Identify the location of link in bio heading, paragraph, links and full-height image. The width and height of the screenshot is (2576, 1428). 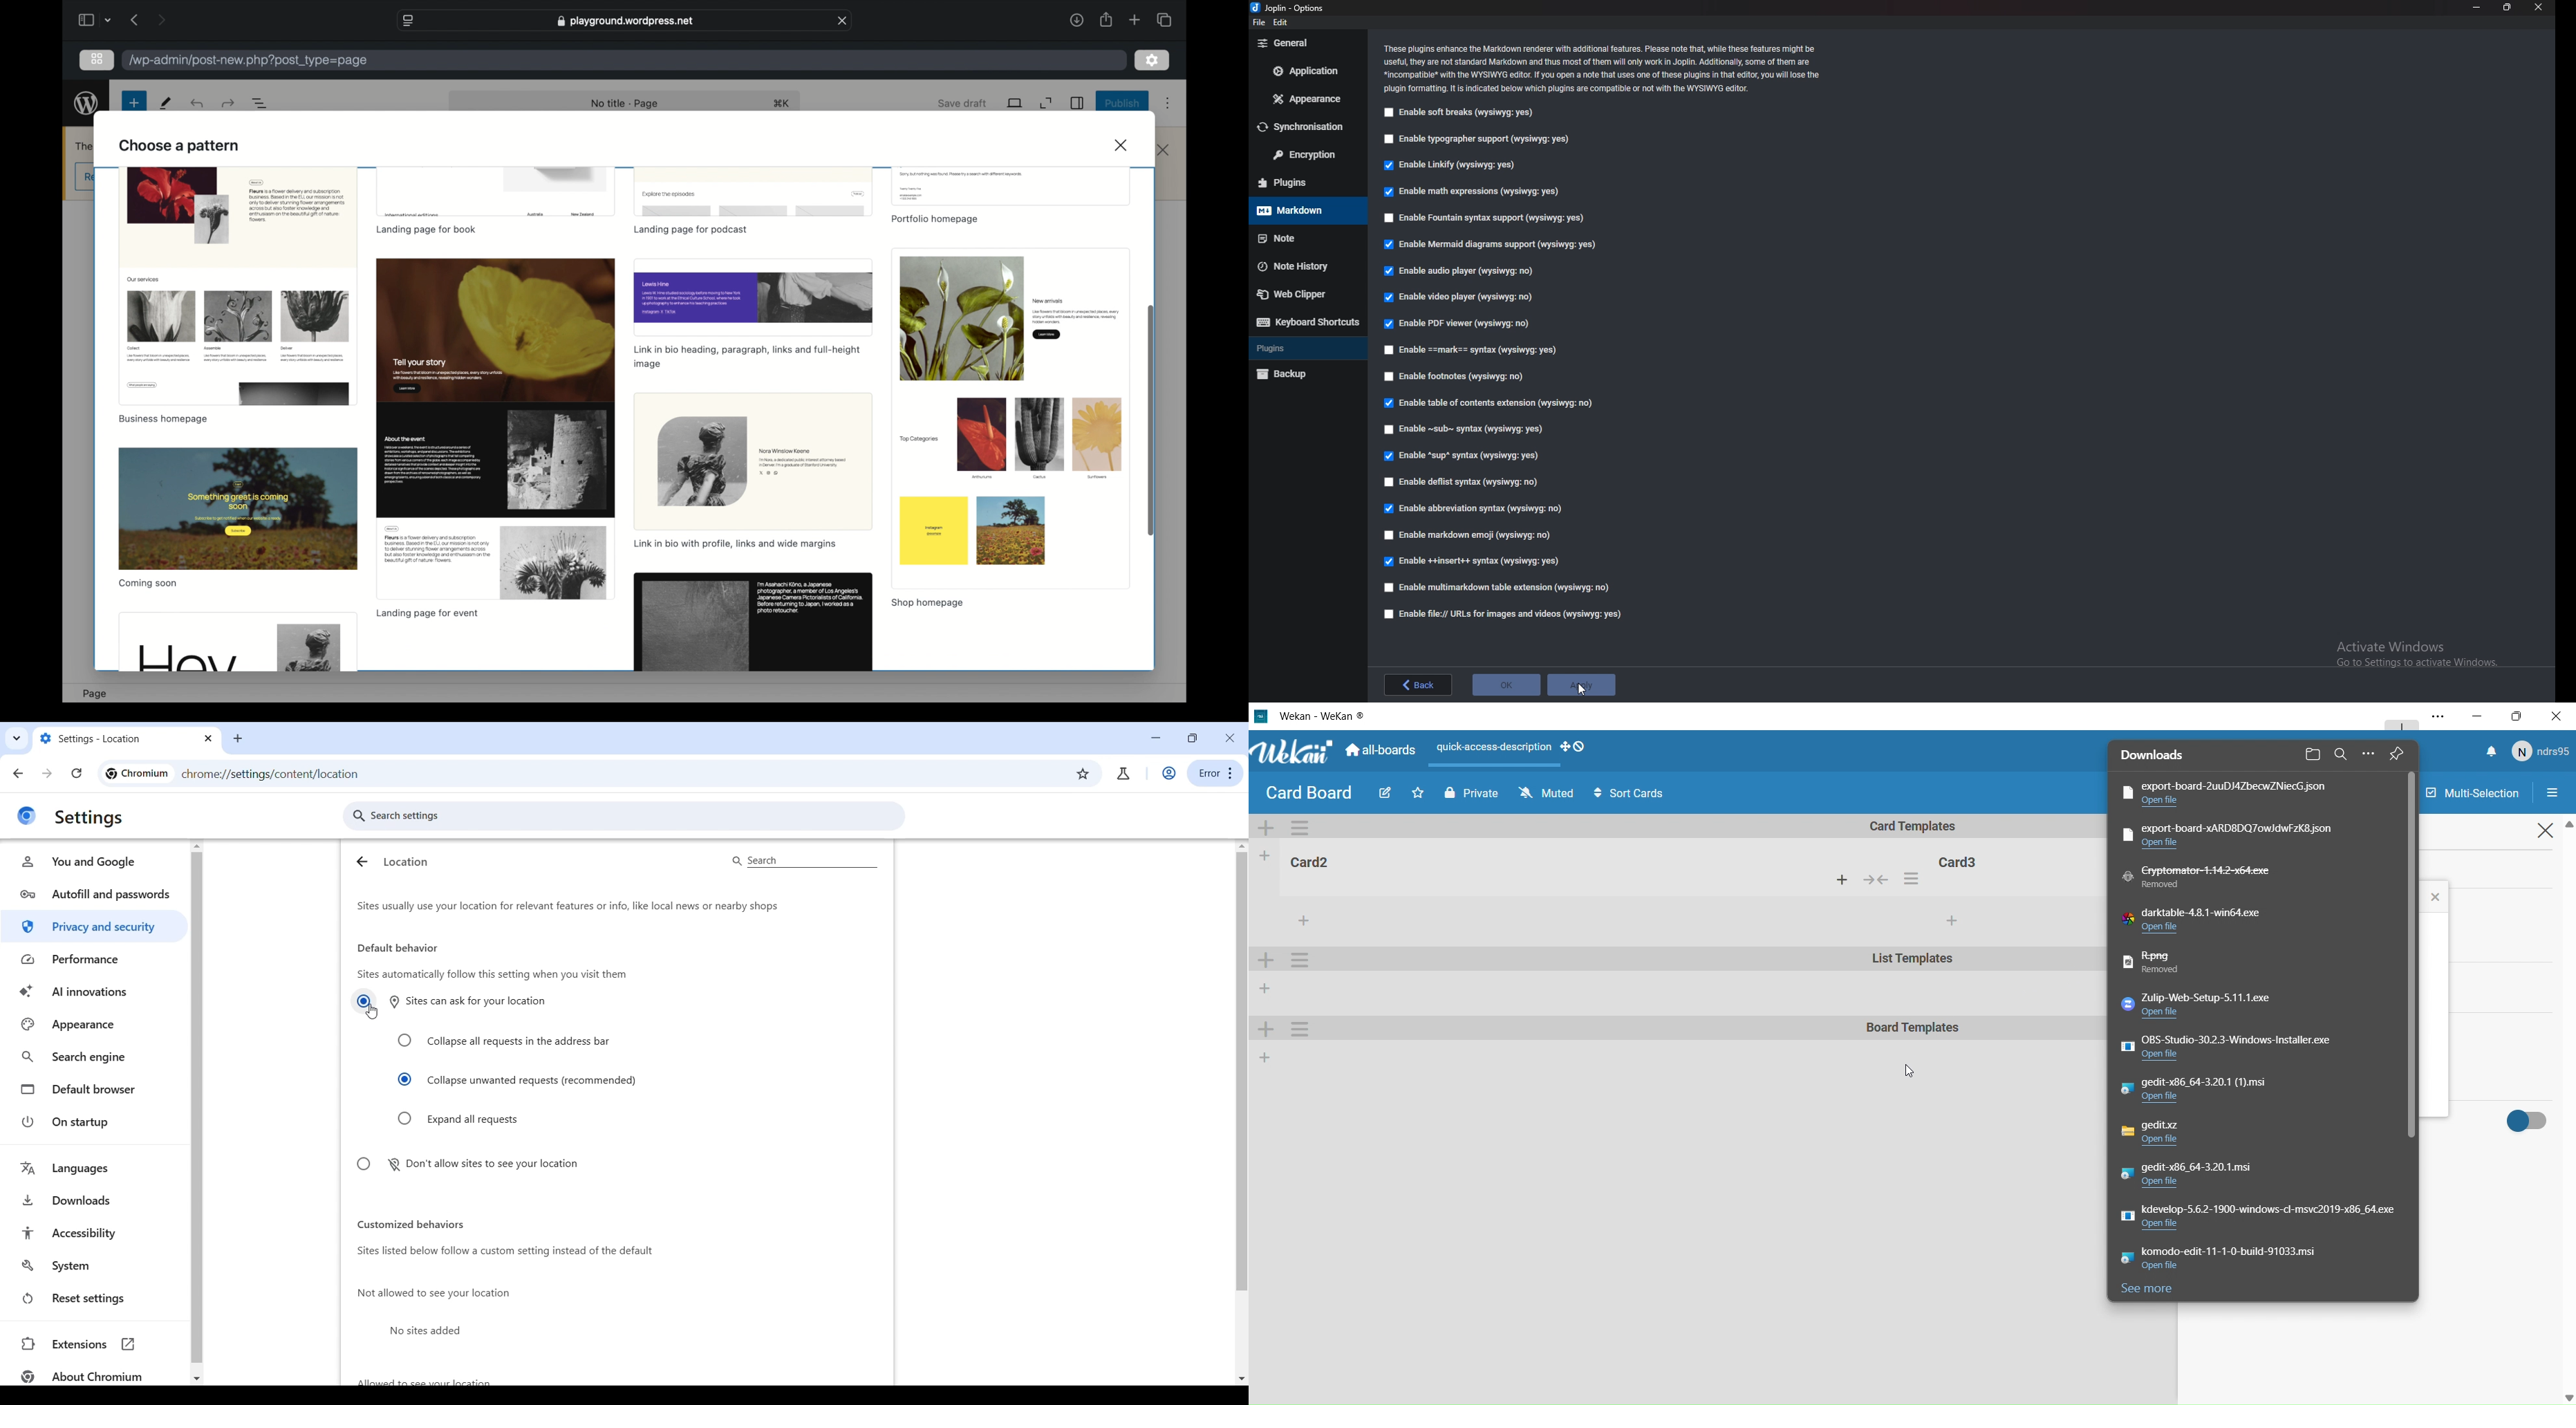
(747, 356).